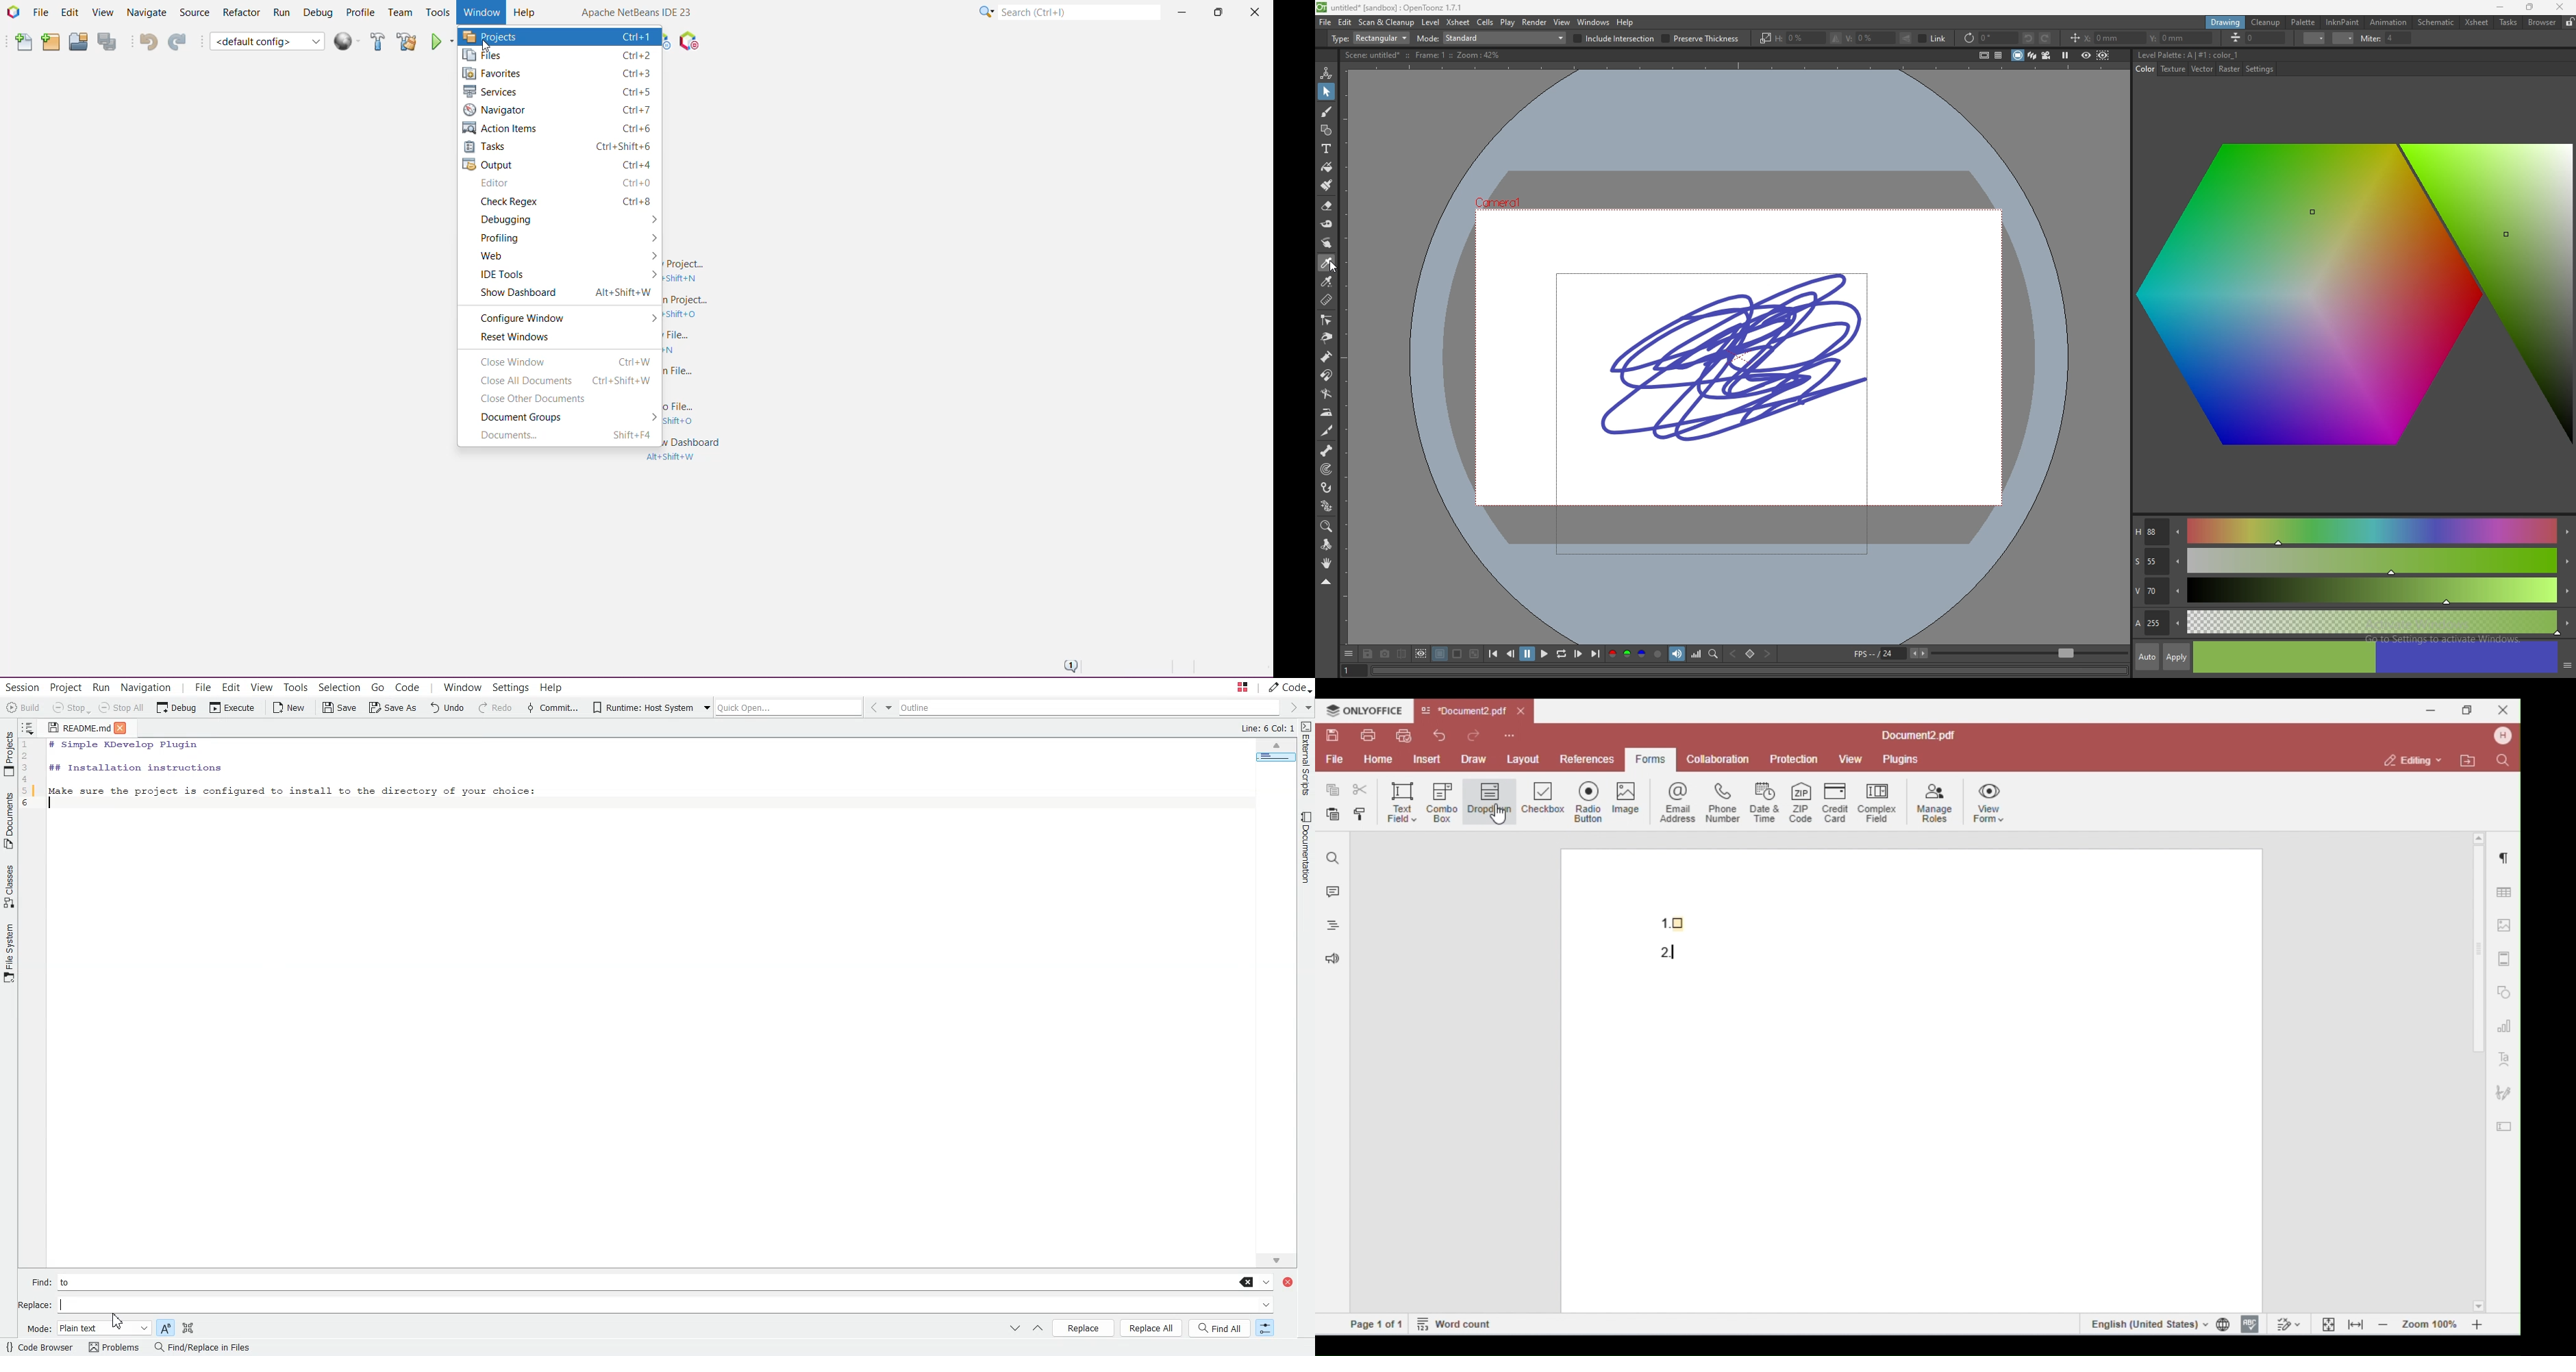 The height and width of the screenshot is (1372, 2576). Describe the element at coordinates (101, 13) in the screenshot. I see `View` at that location.